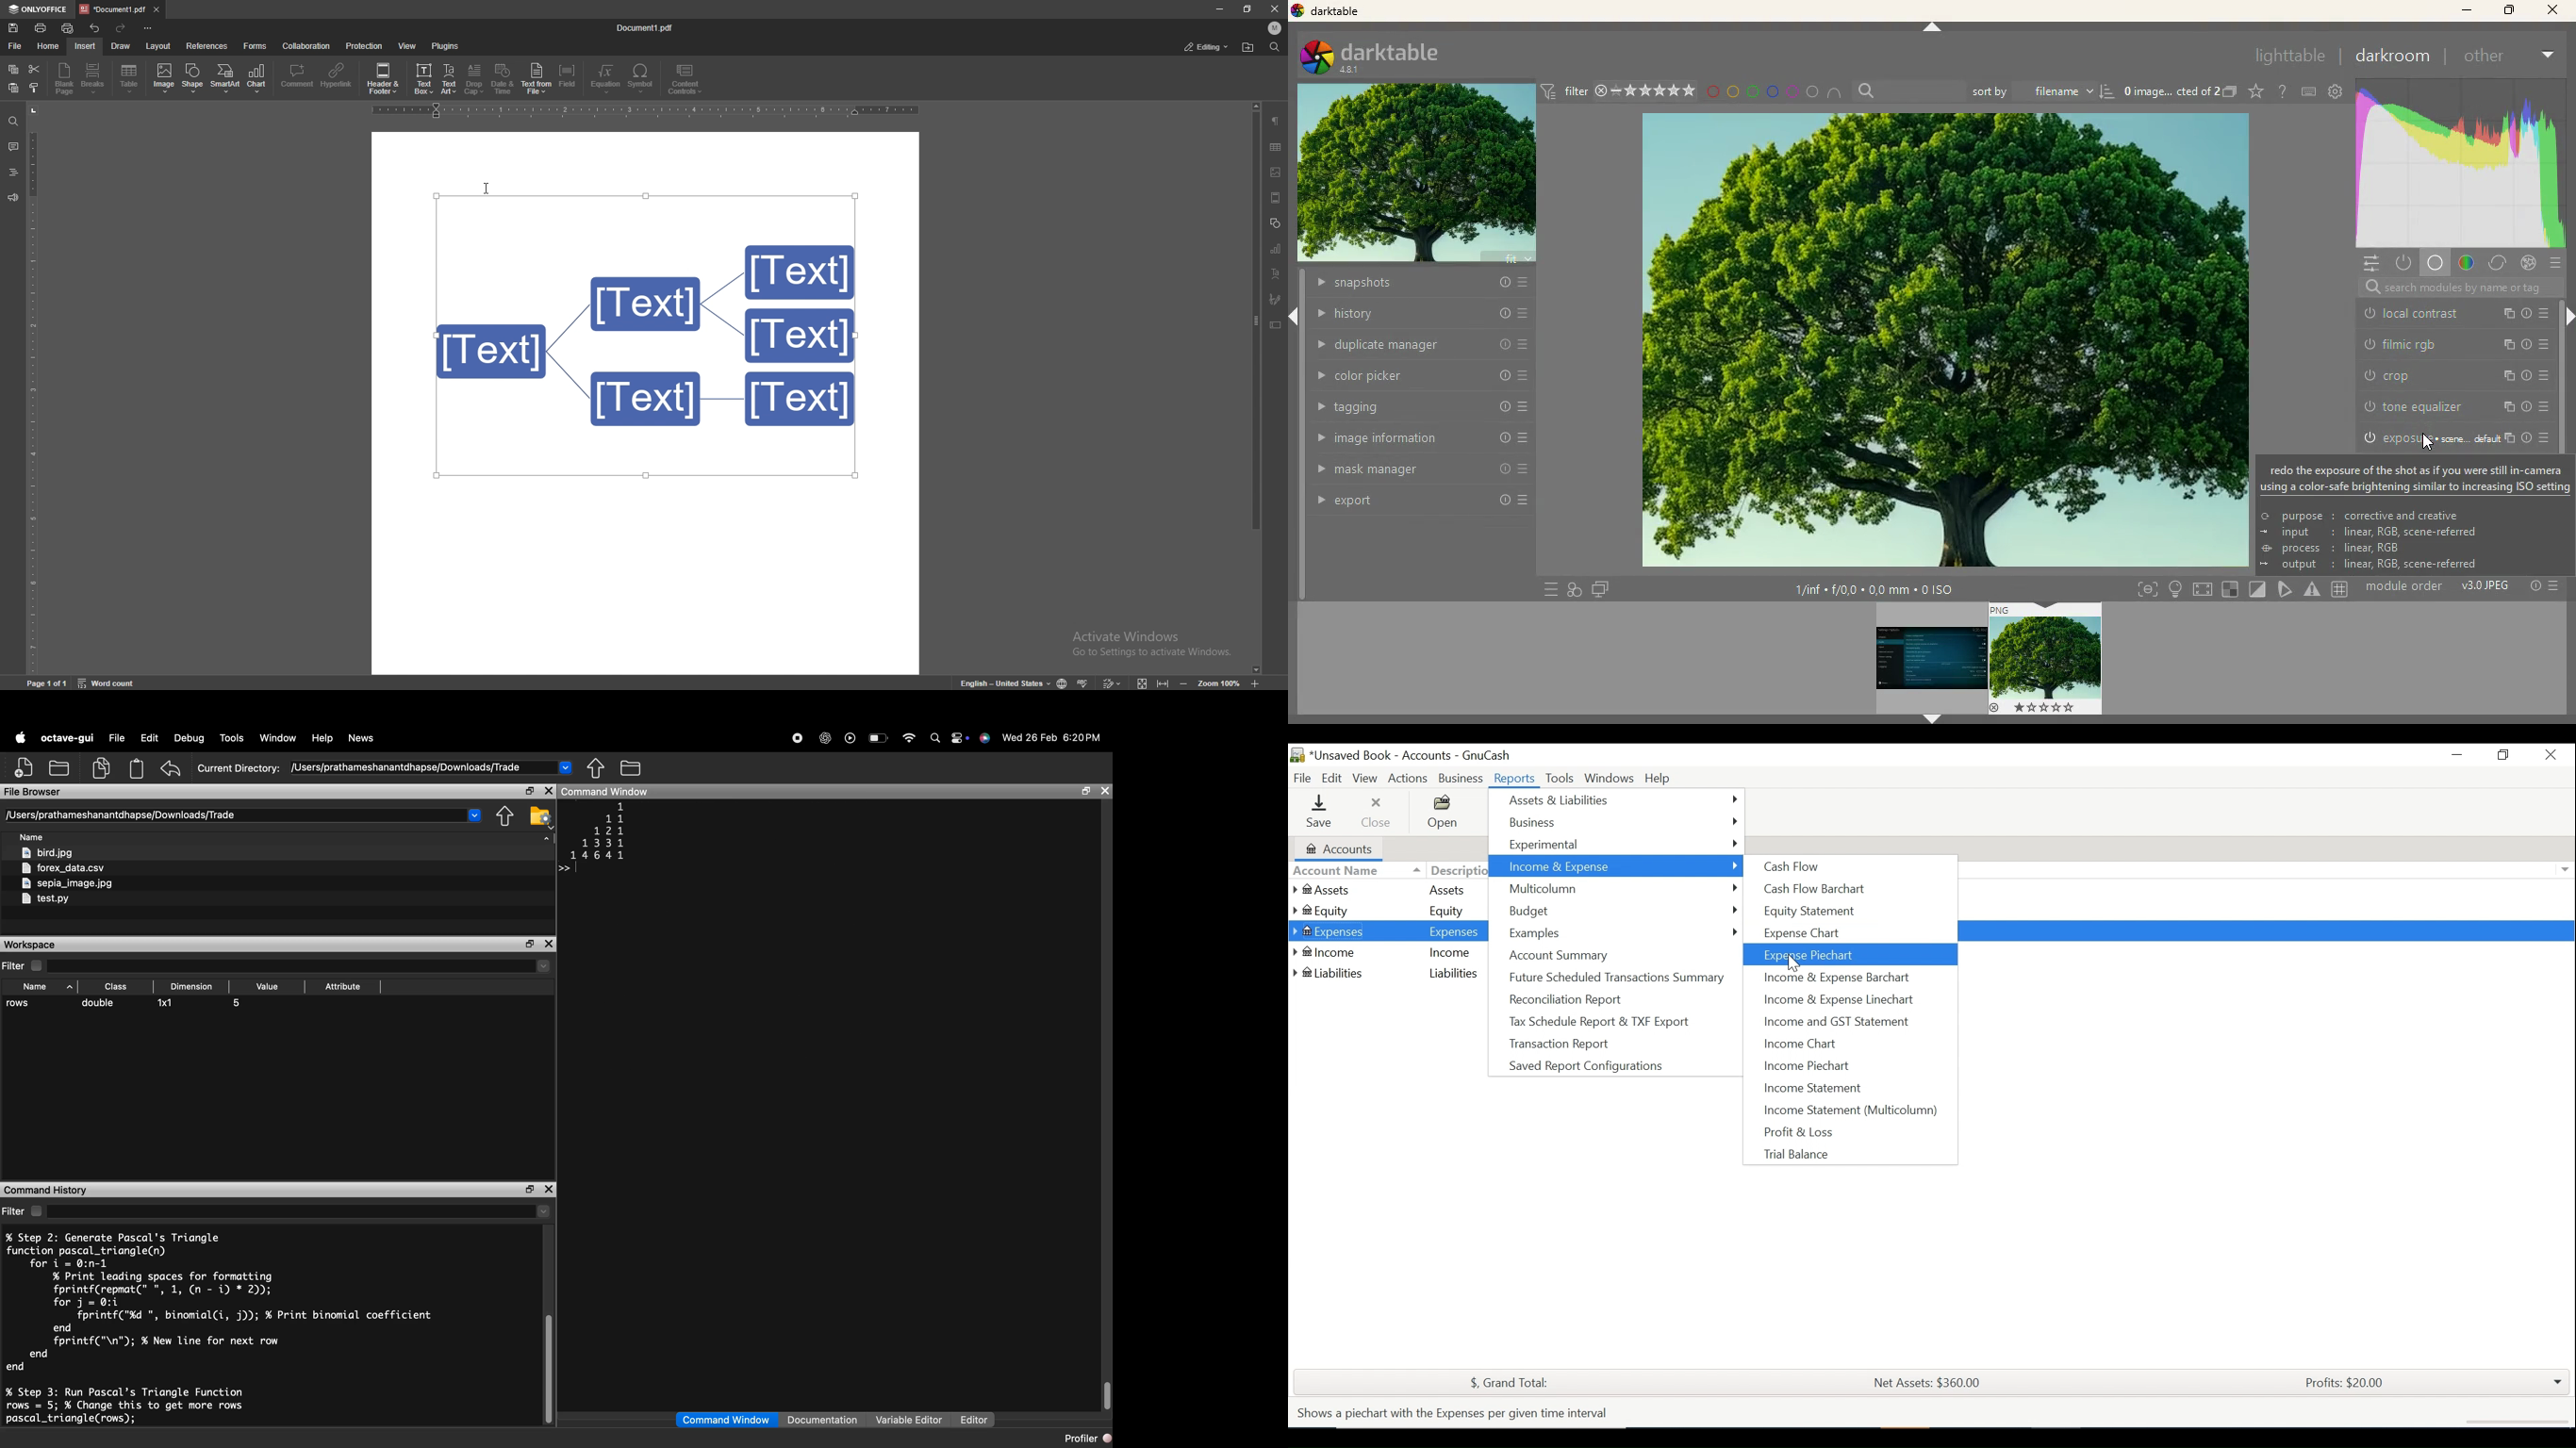 The width and height of the screenshot is (2576, 1456). What do you see at coordinates (1083, 683) in the screenshot?
I see `spell check` at bounding box center [1083, 683].